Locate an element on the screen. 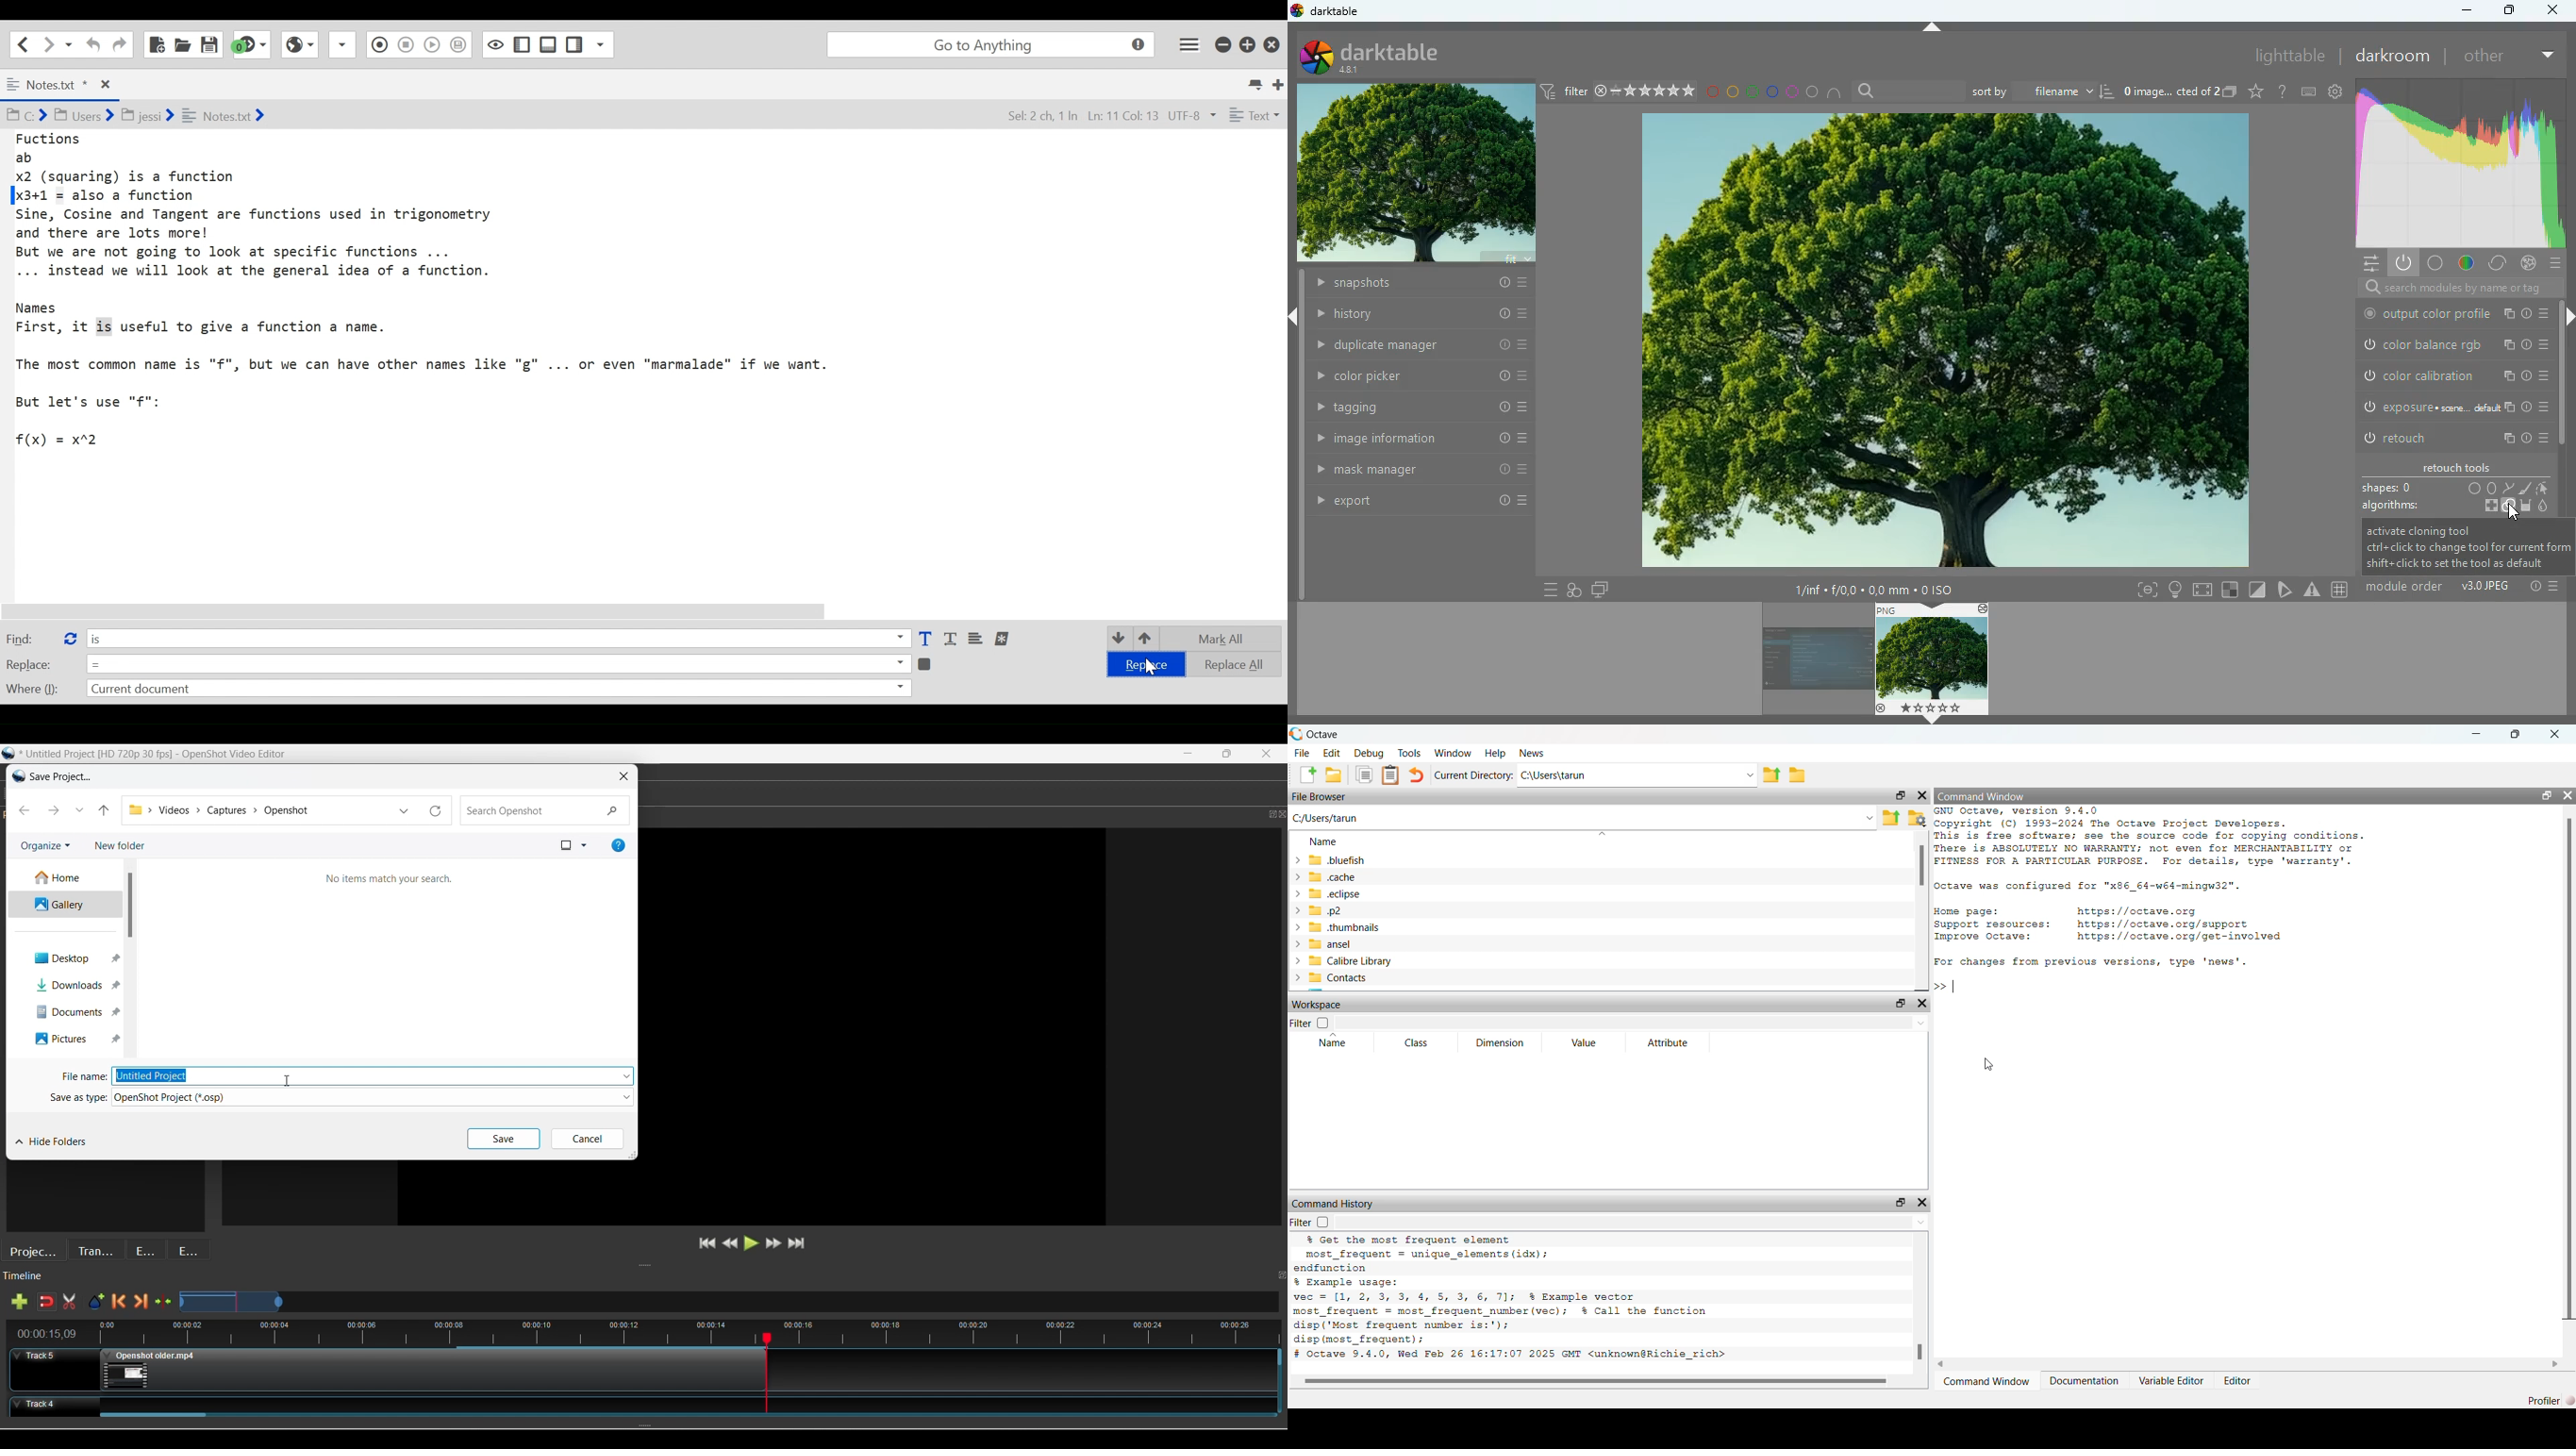 This screenshot has height=1456, width=2576. exposure is located at coordinates (2450, 407).